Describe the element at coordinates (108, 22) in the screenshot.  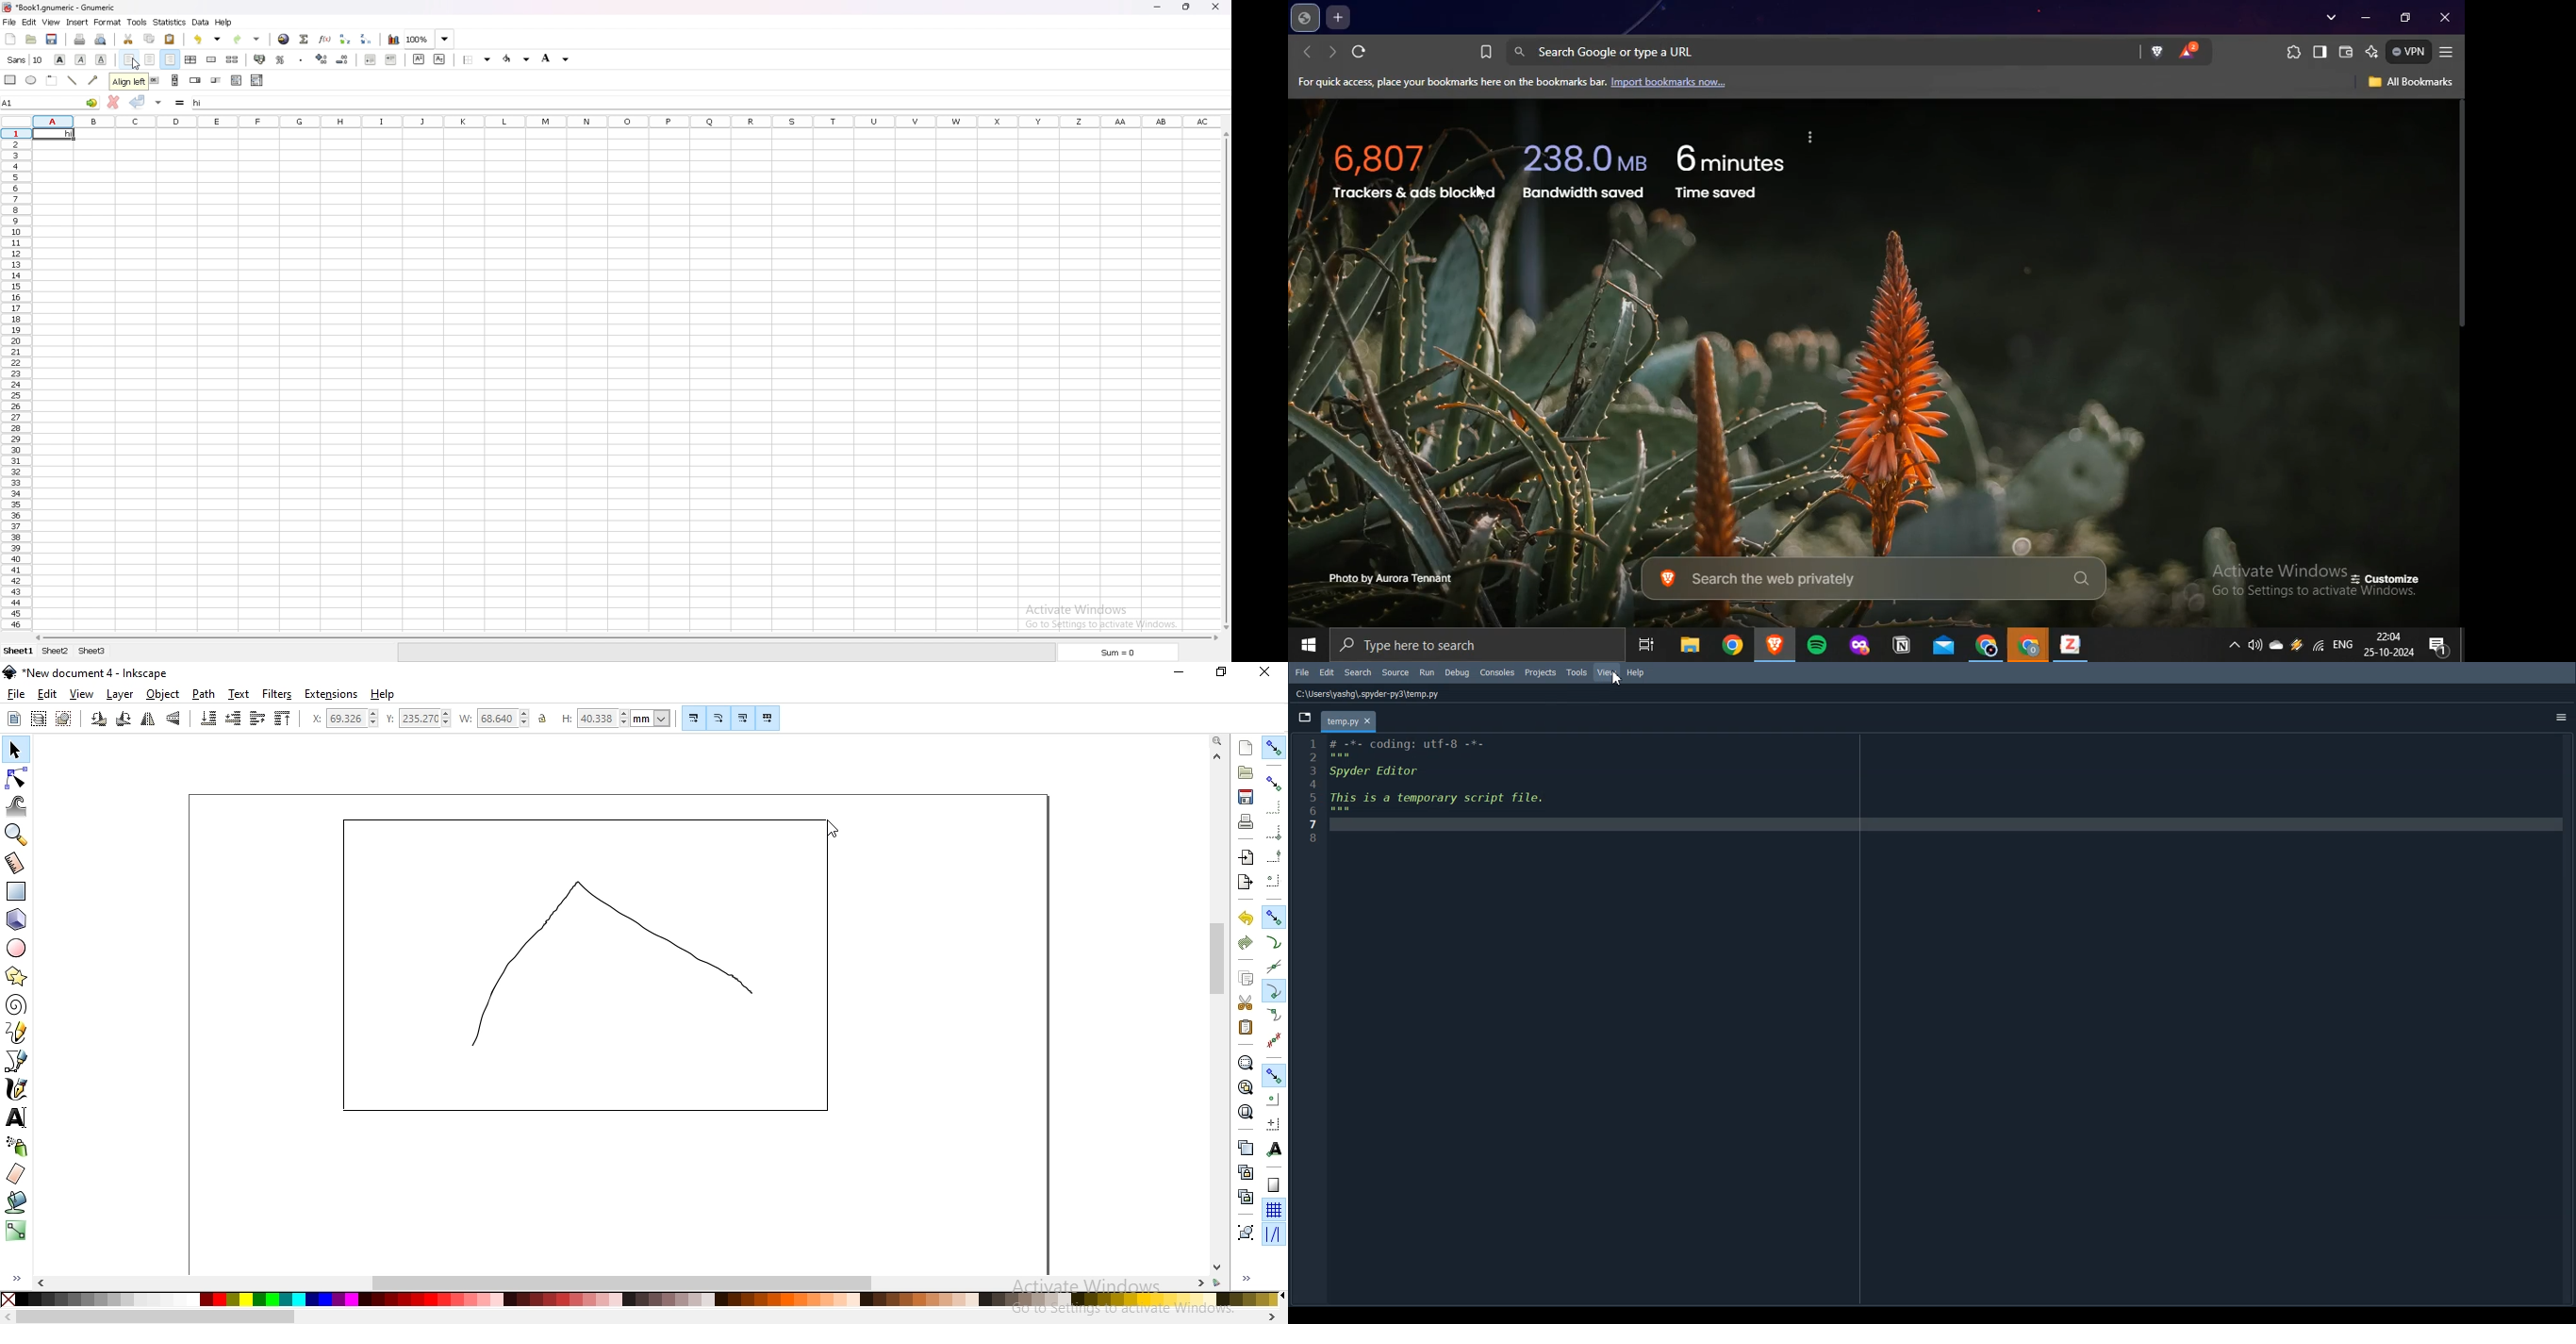
I see `format` at that location.